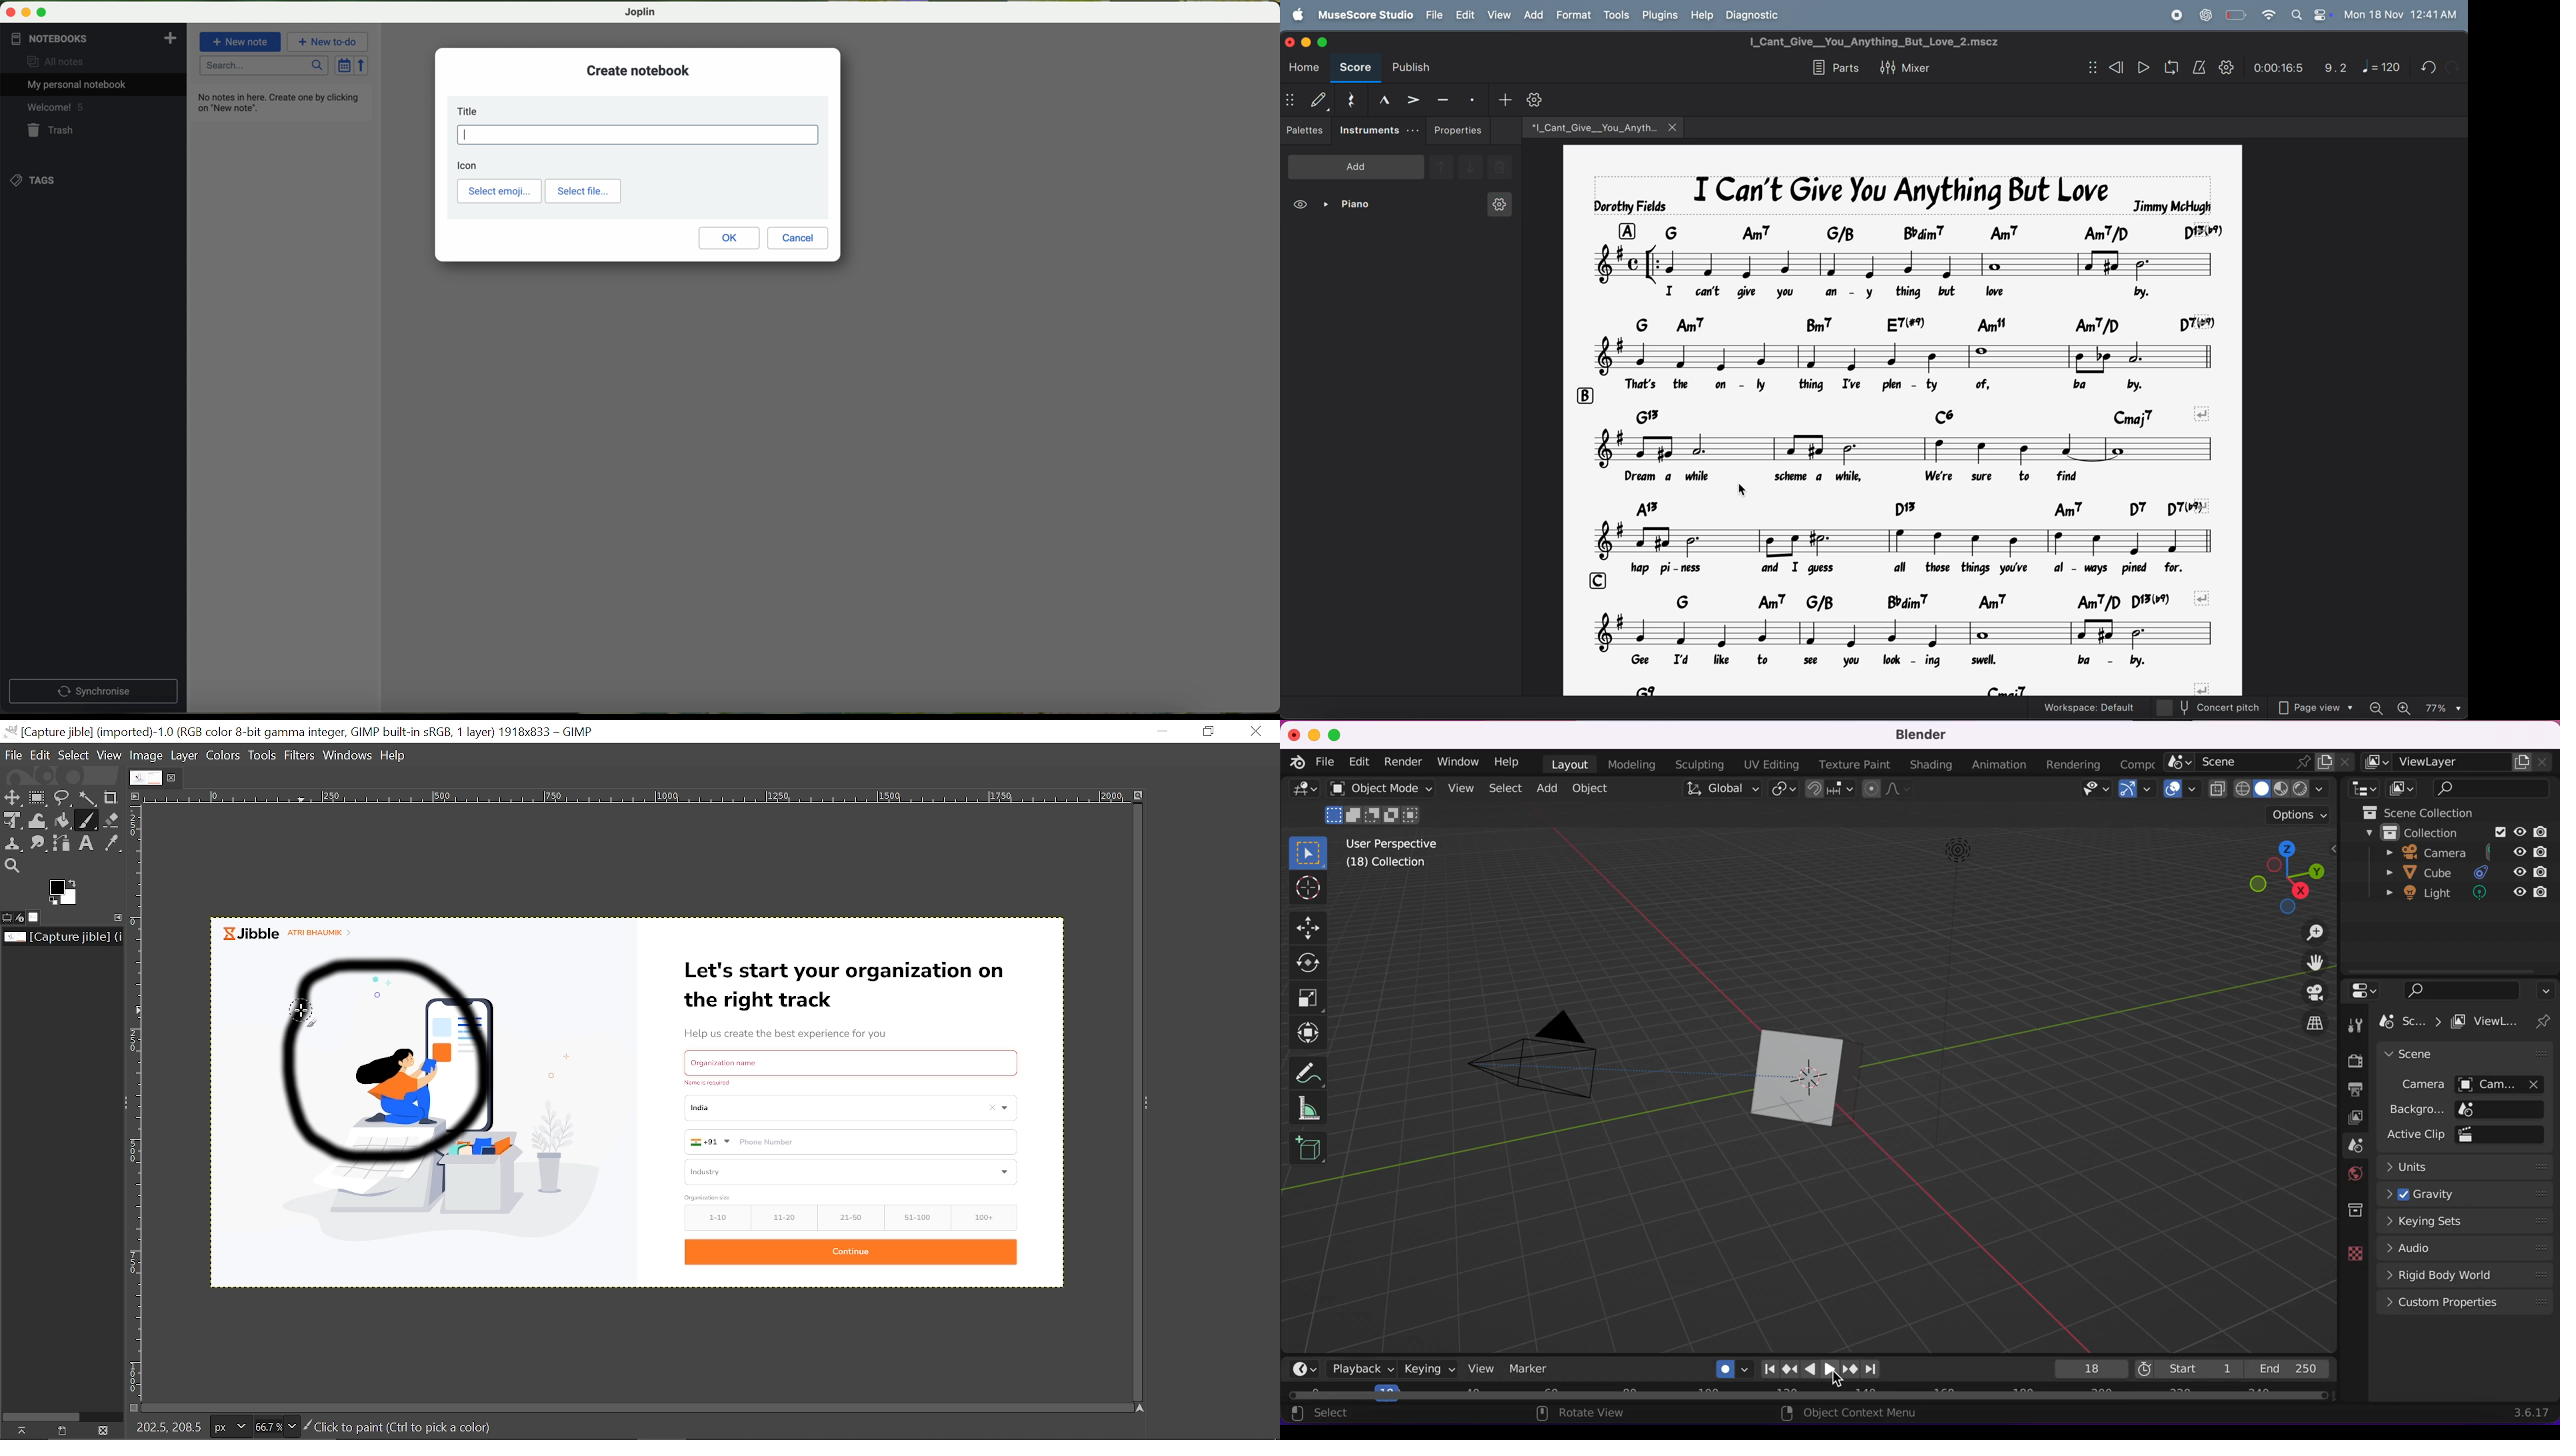 Image resolution: width=2576 pixels, height=1456 pixels. What do you see at coordinates (2294, 15) in the screenshot?
I see `search` at bounding box center [2294, 15].